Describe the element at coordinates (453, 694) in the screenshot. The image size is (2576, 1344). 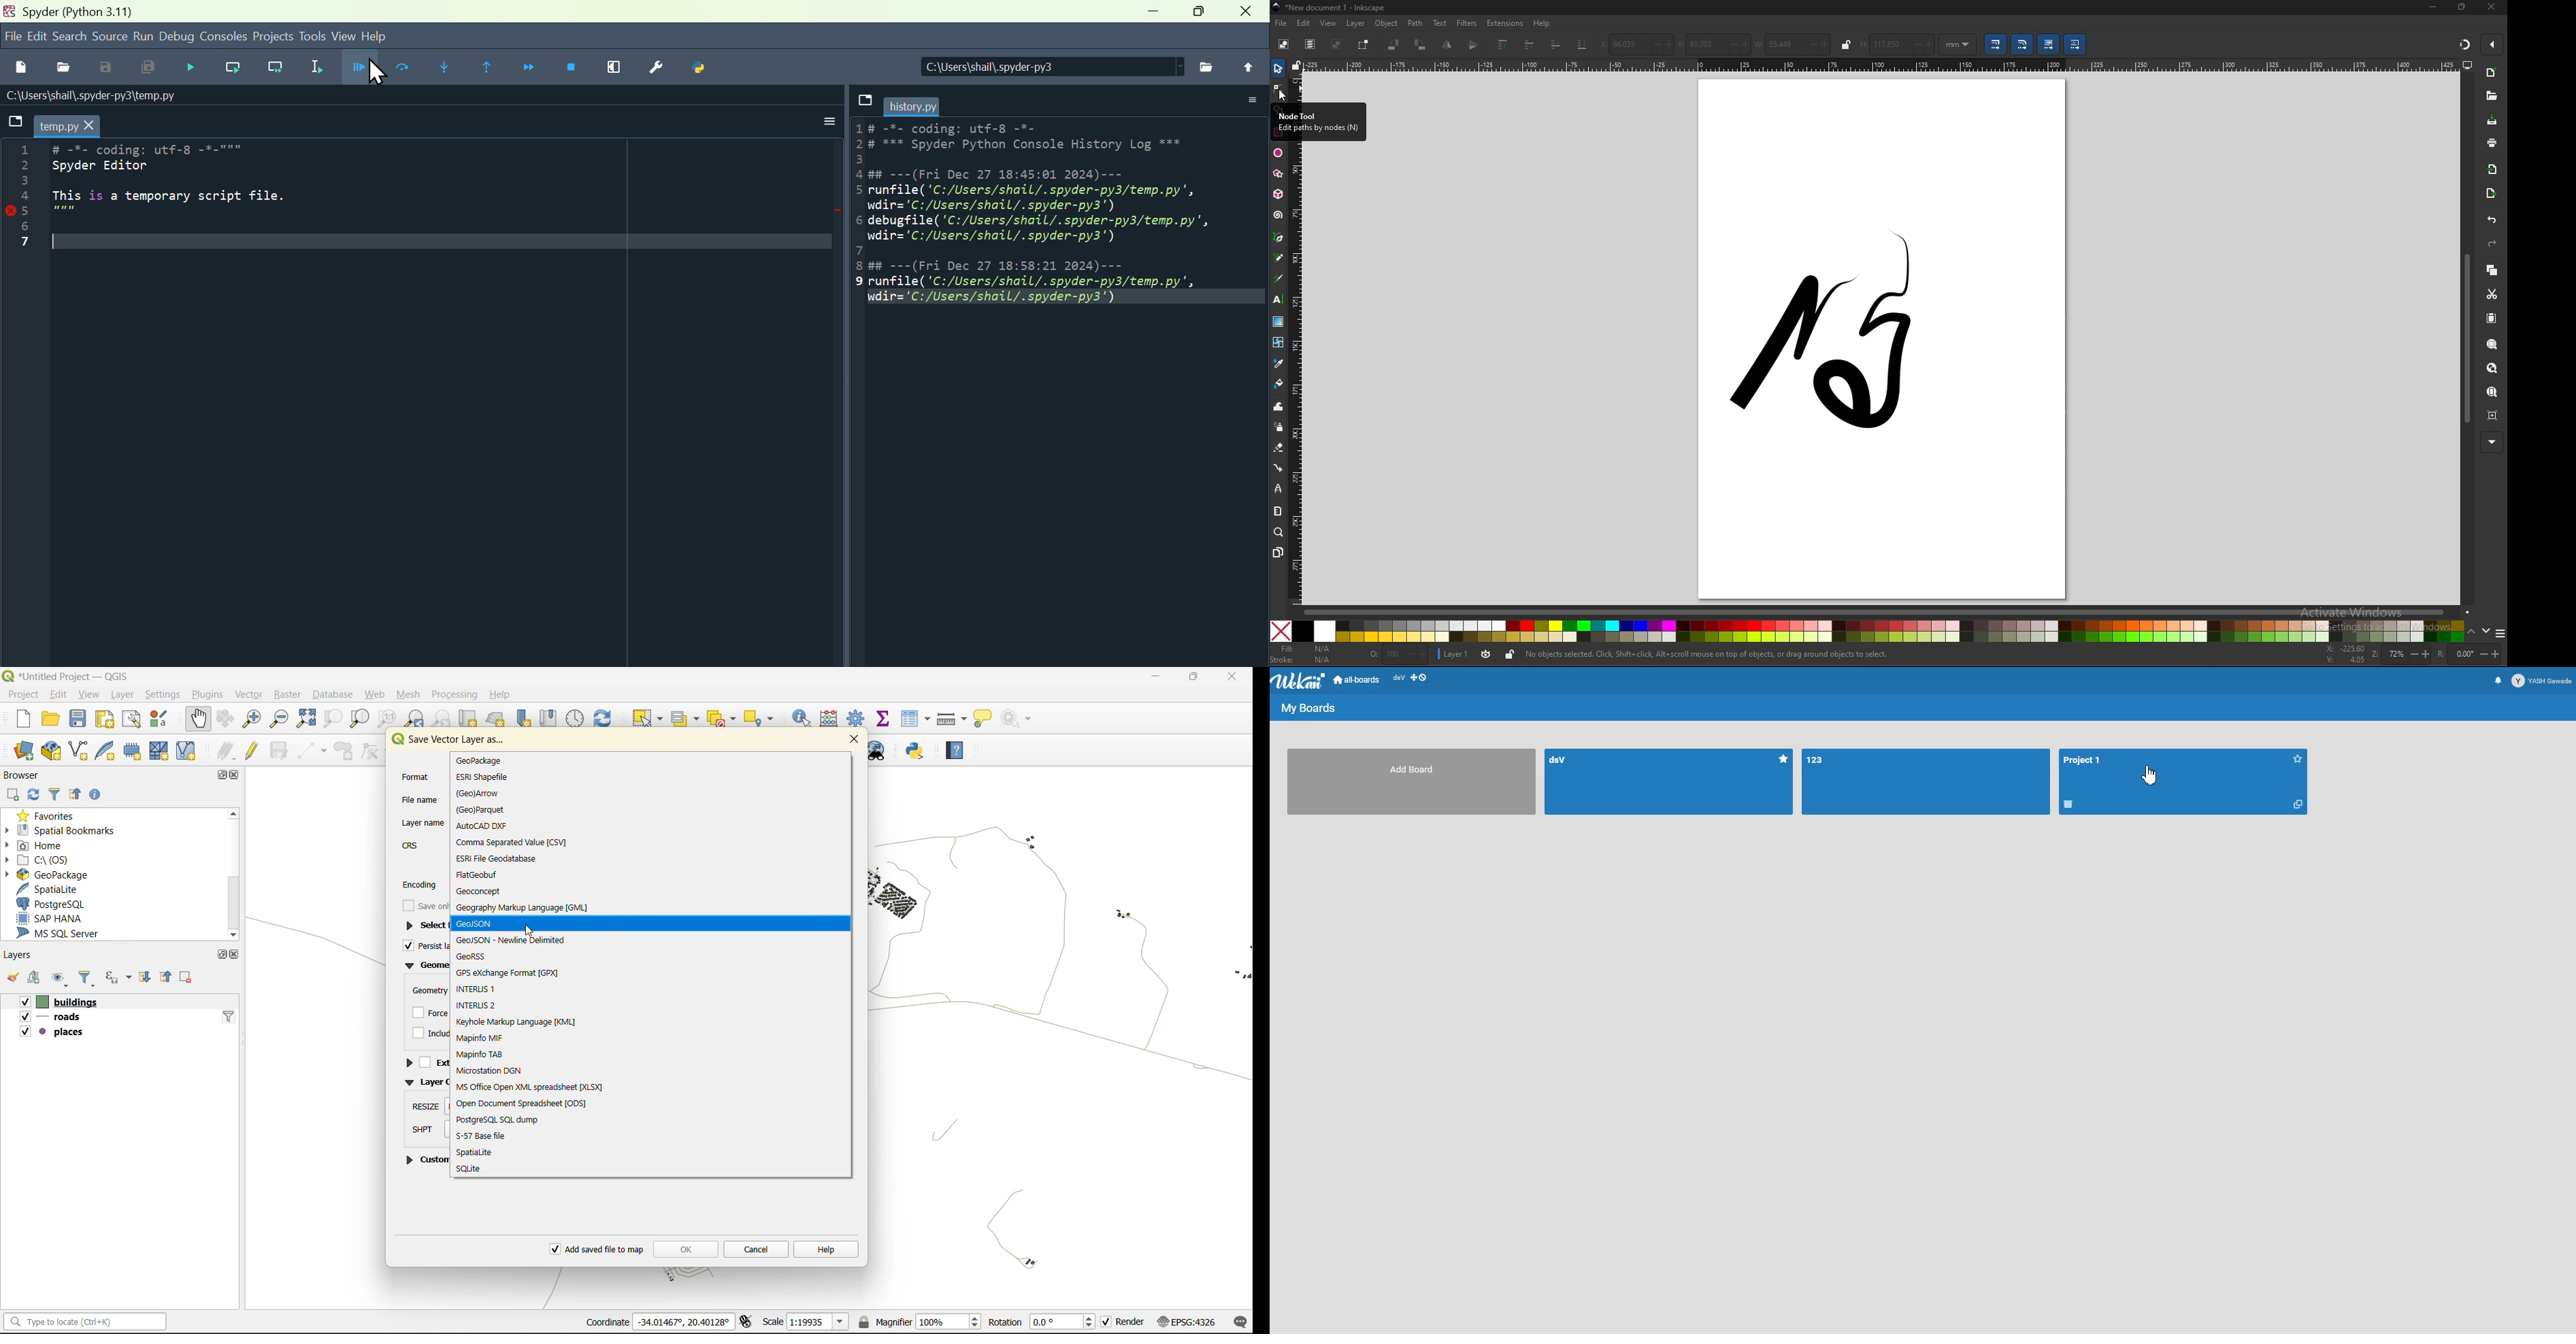
I see `processing` at that location.